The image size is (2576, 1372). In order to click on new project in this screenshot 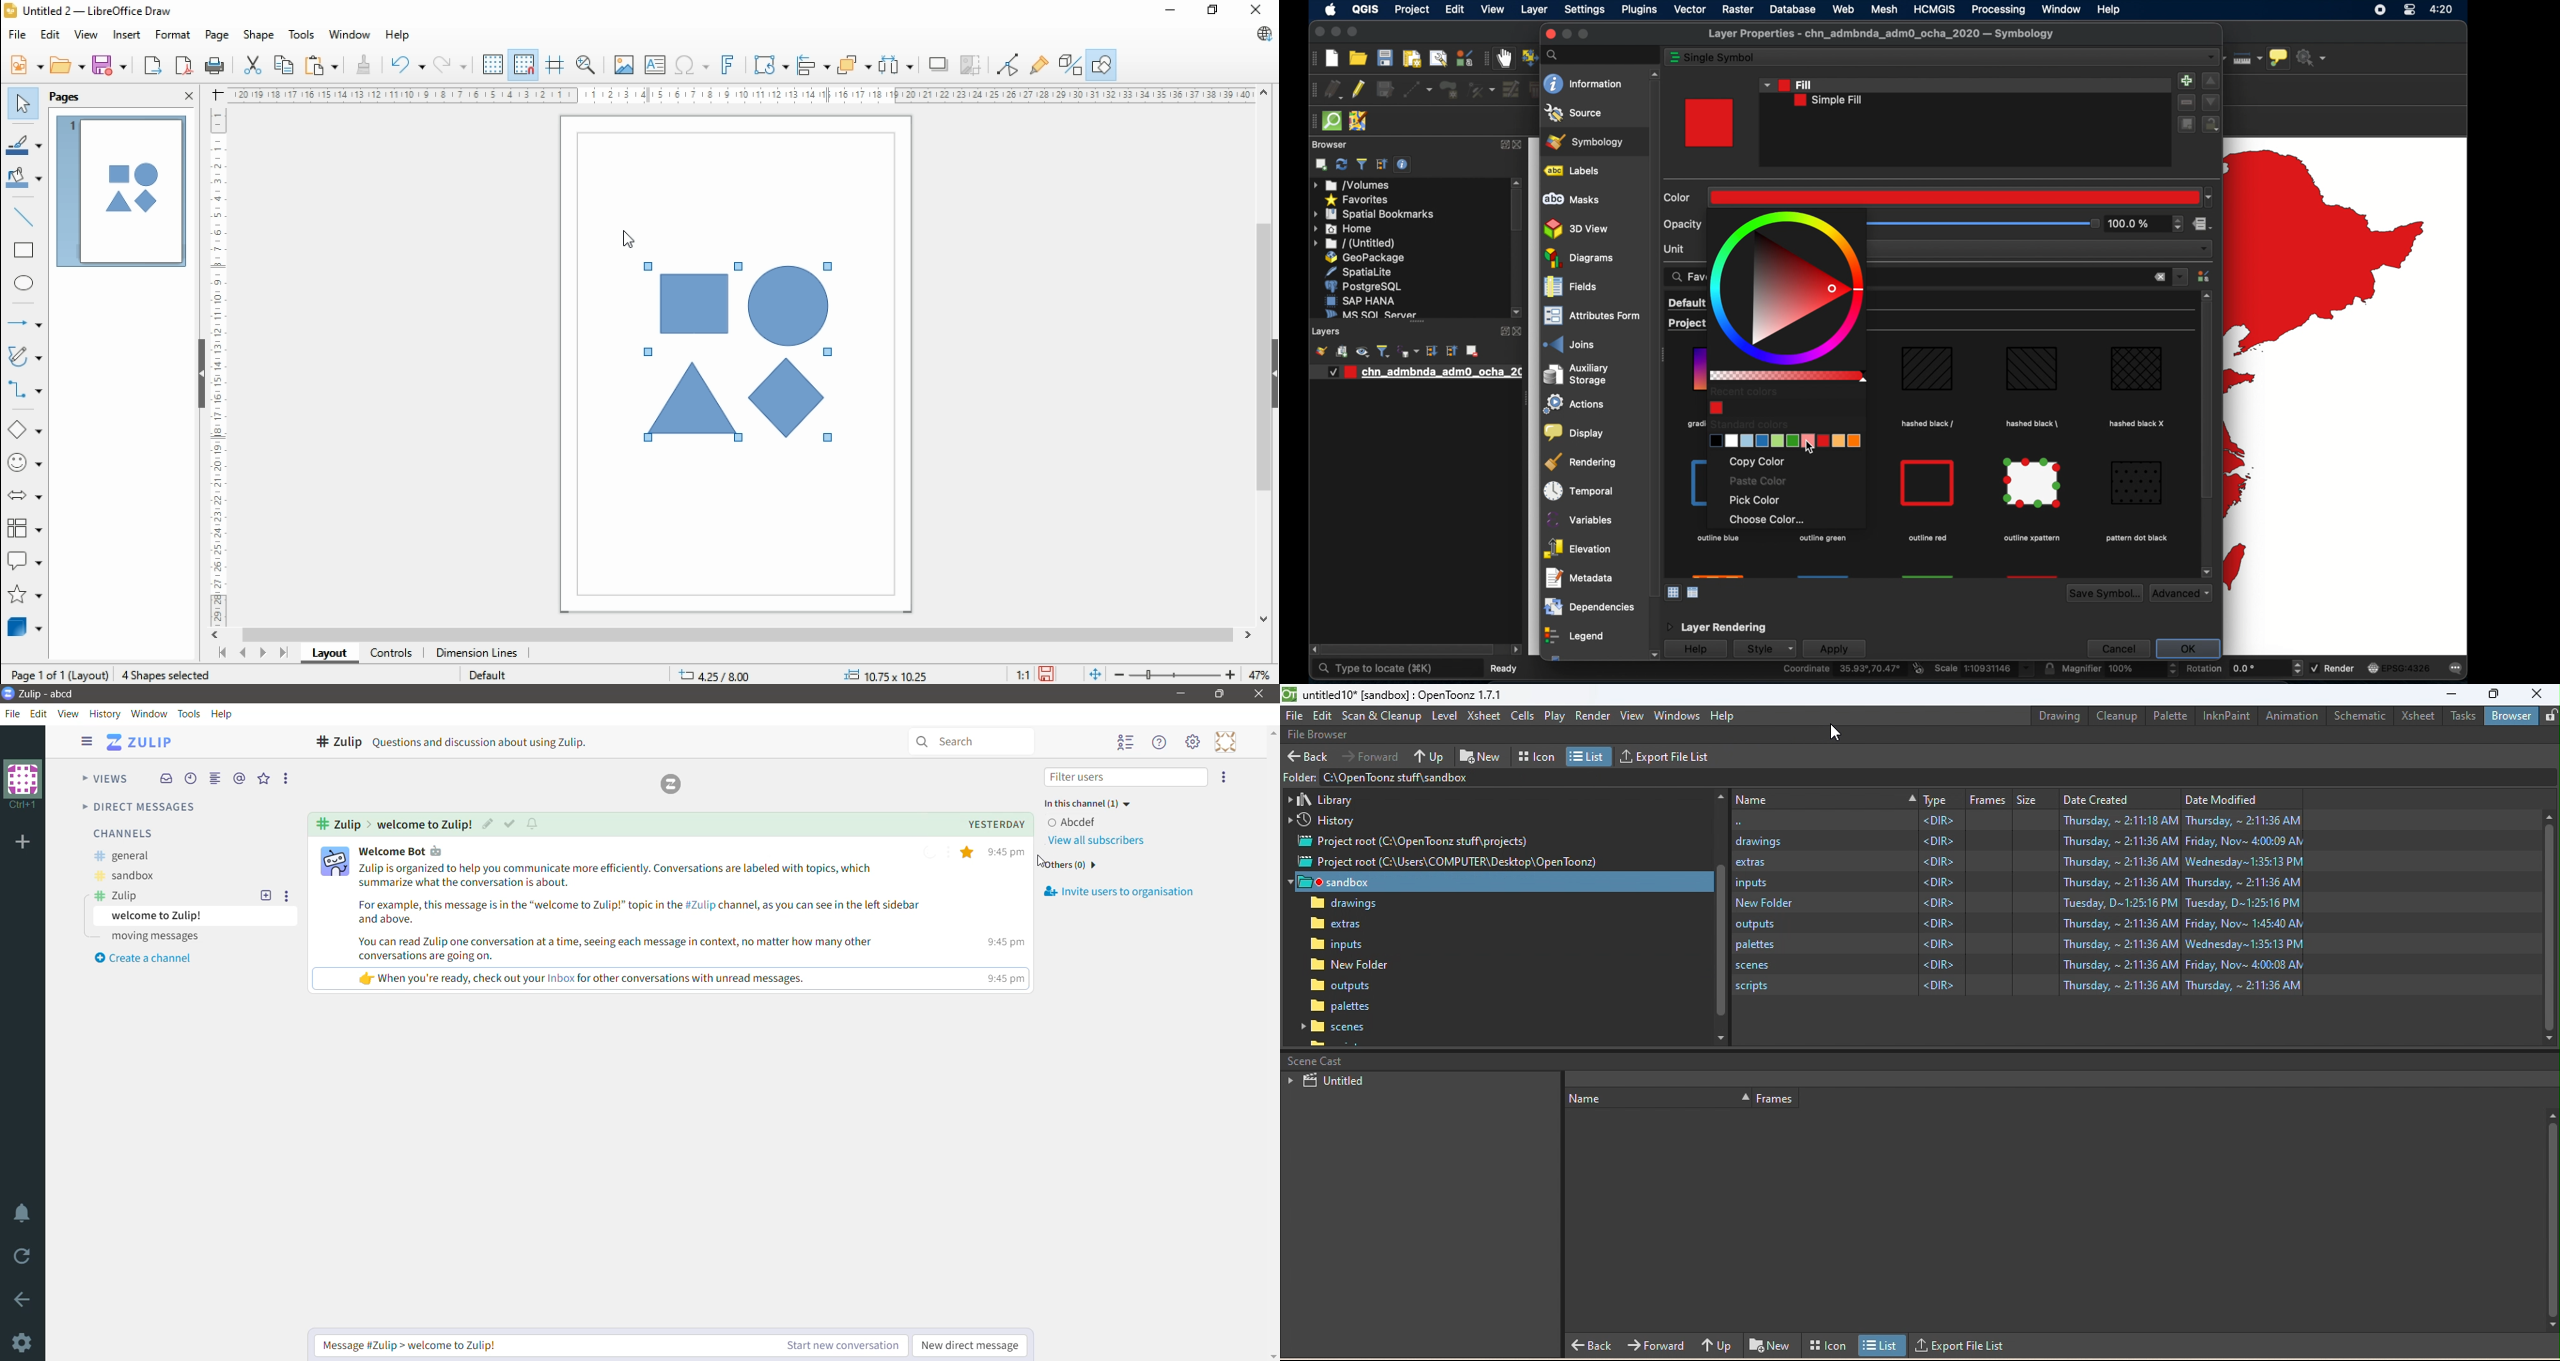, I will do `click(1333, 58)`.